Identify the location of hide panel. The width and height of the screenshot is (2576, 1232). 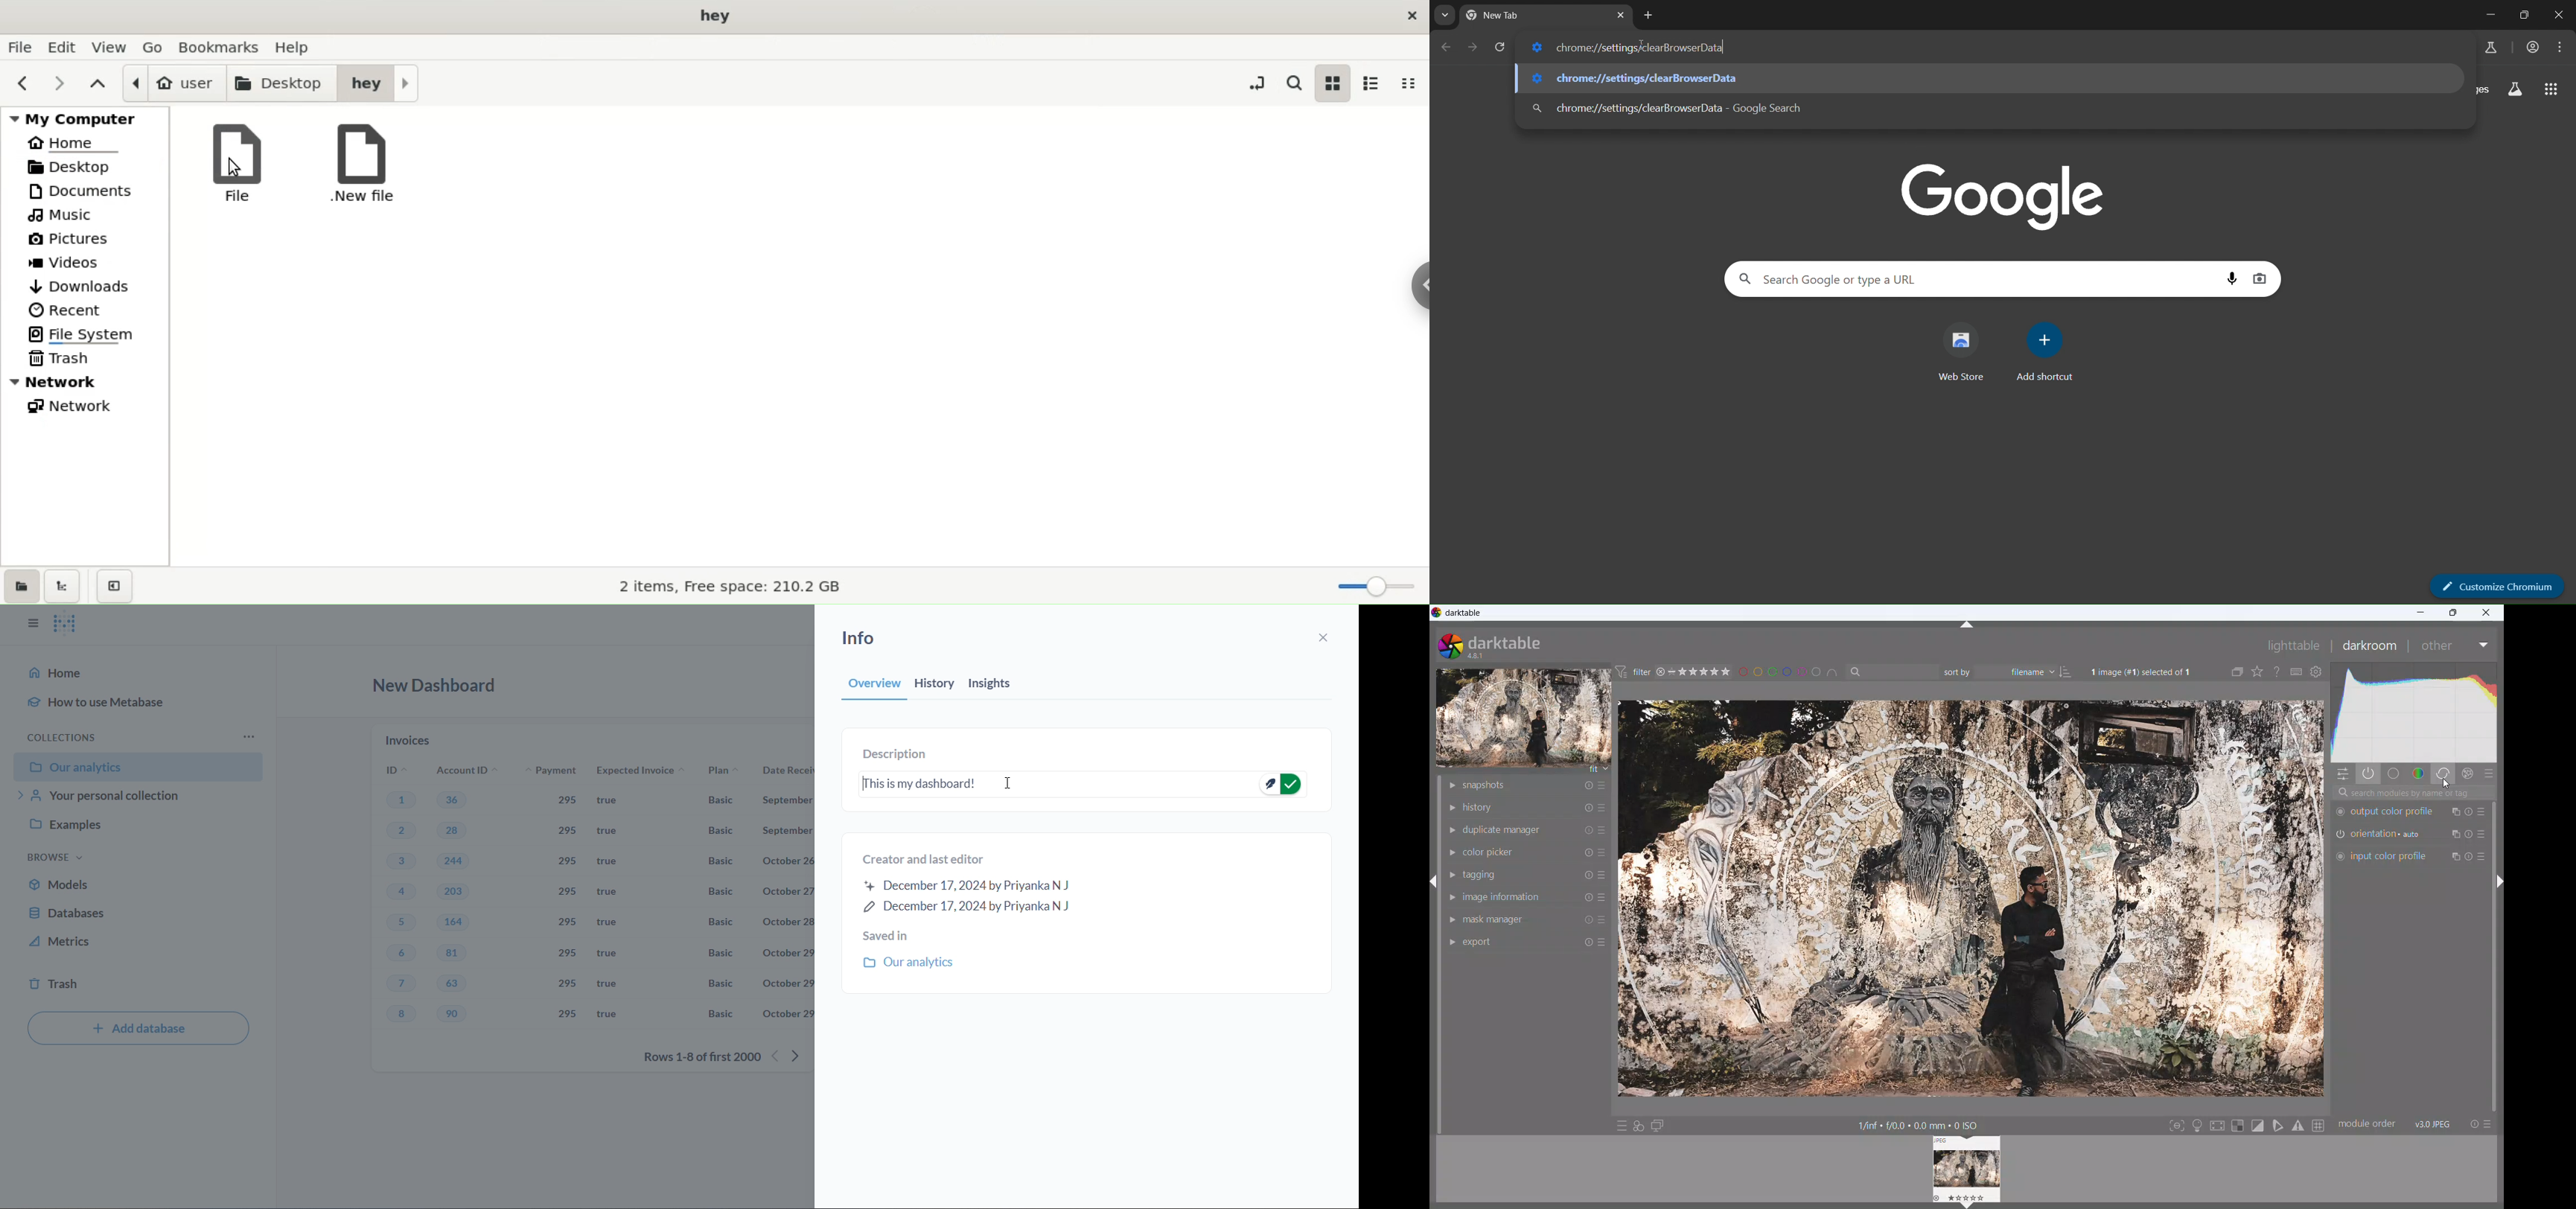
(2500, 880).